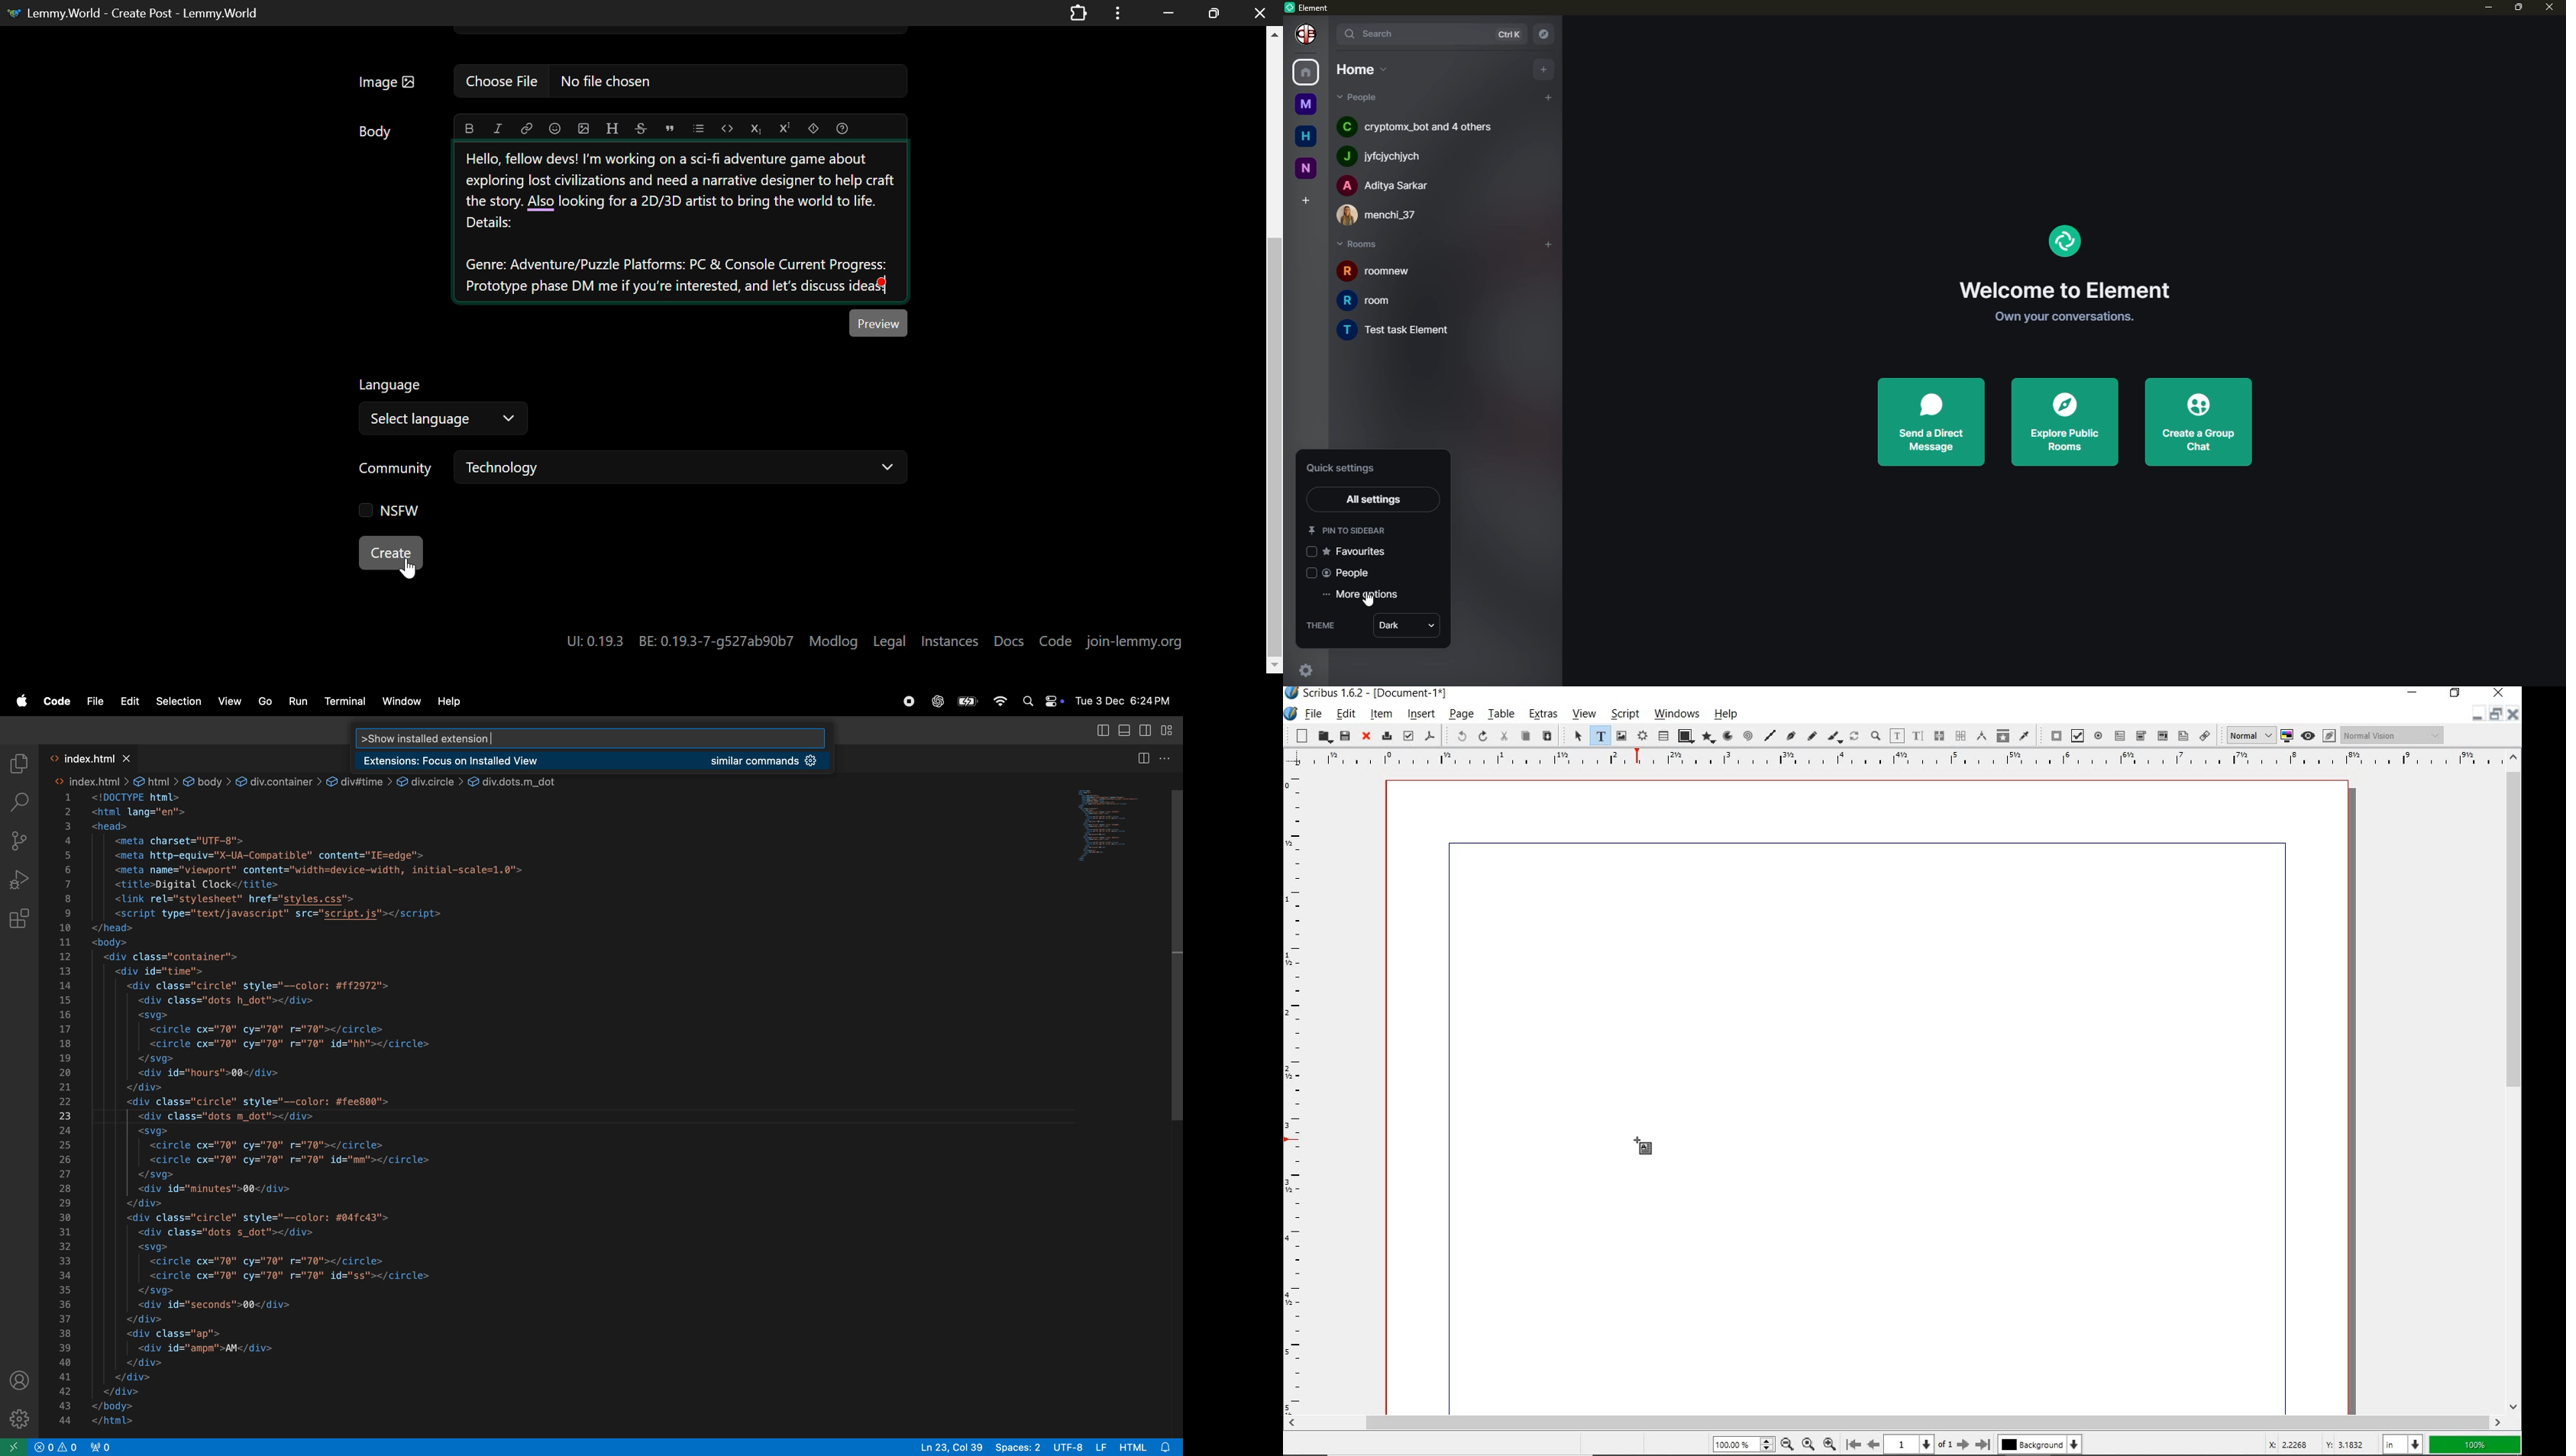  I want to click on zoom in or zoom out, so click(1875, 737).